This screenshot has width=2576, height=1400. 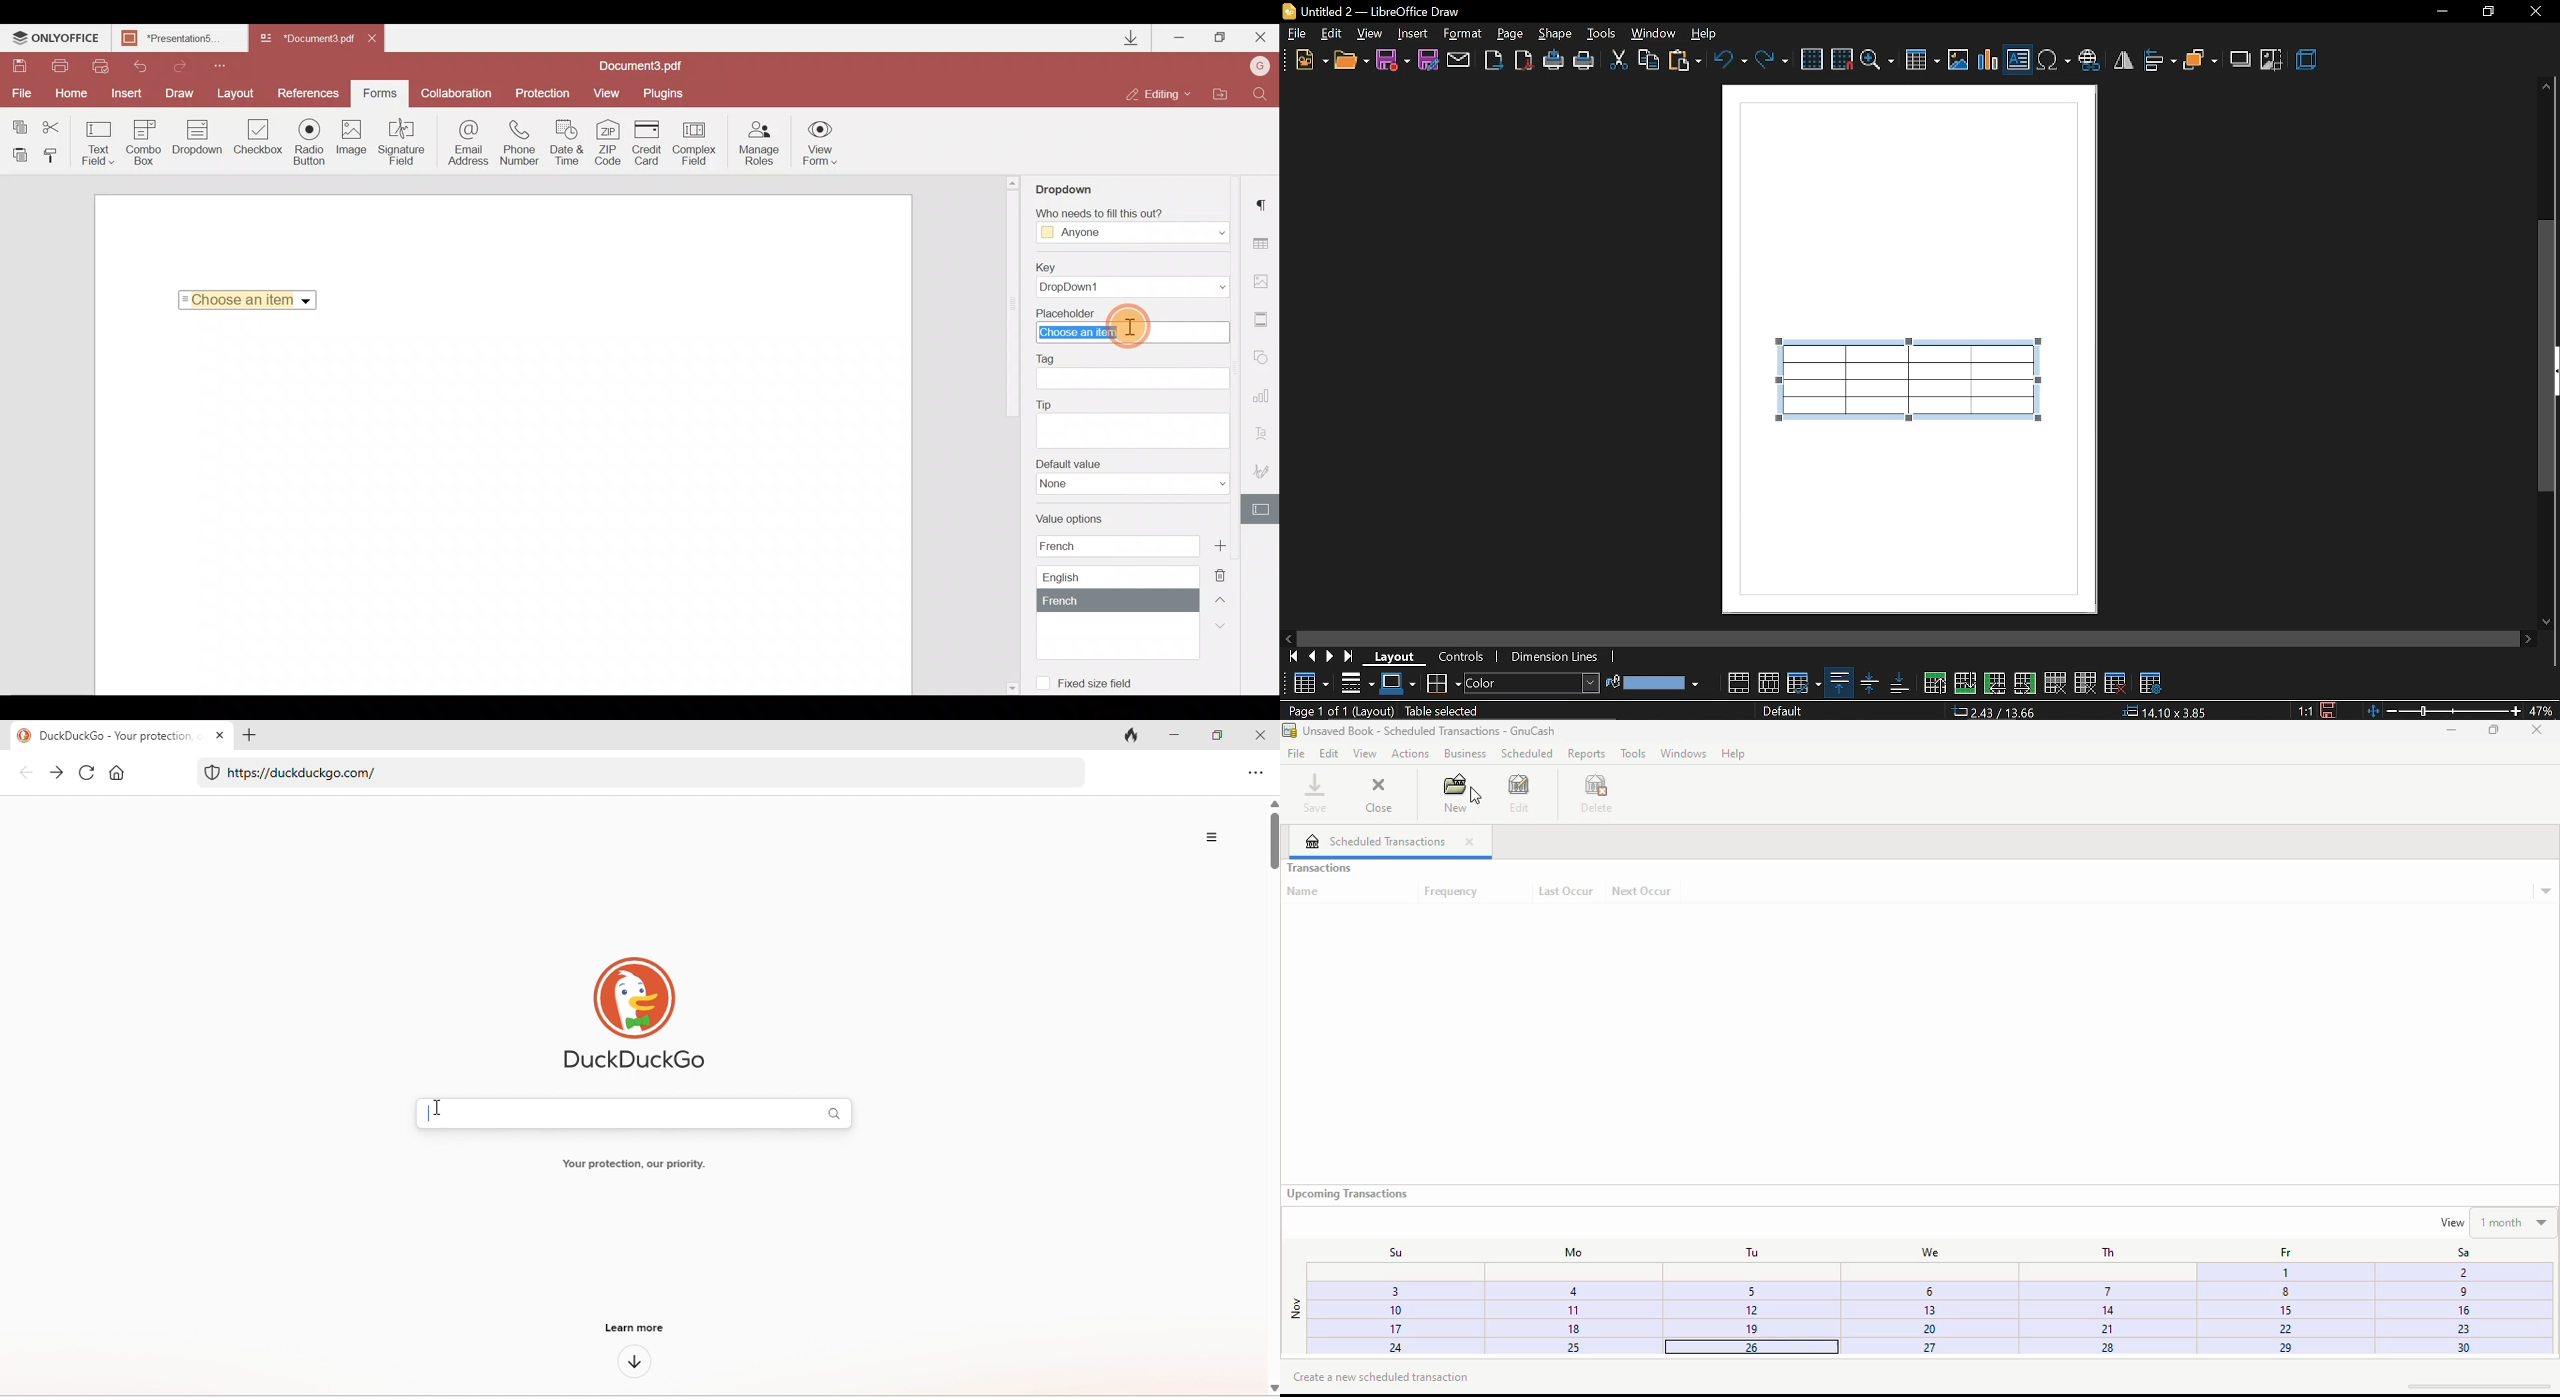 I want to click on Paragraph settings, so click(x=1264, y=201).